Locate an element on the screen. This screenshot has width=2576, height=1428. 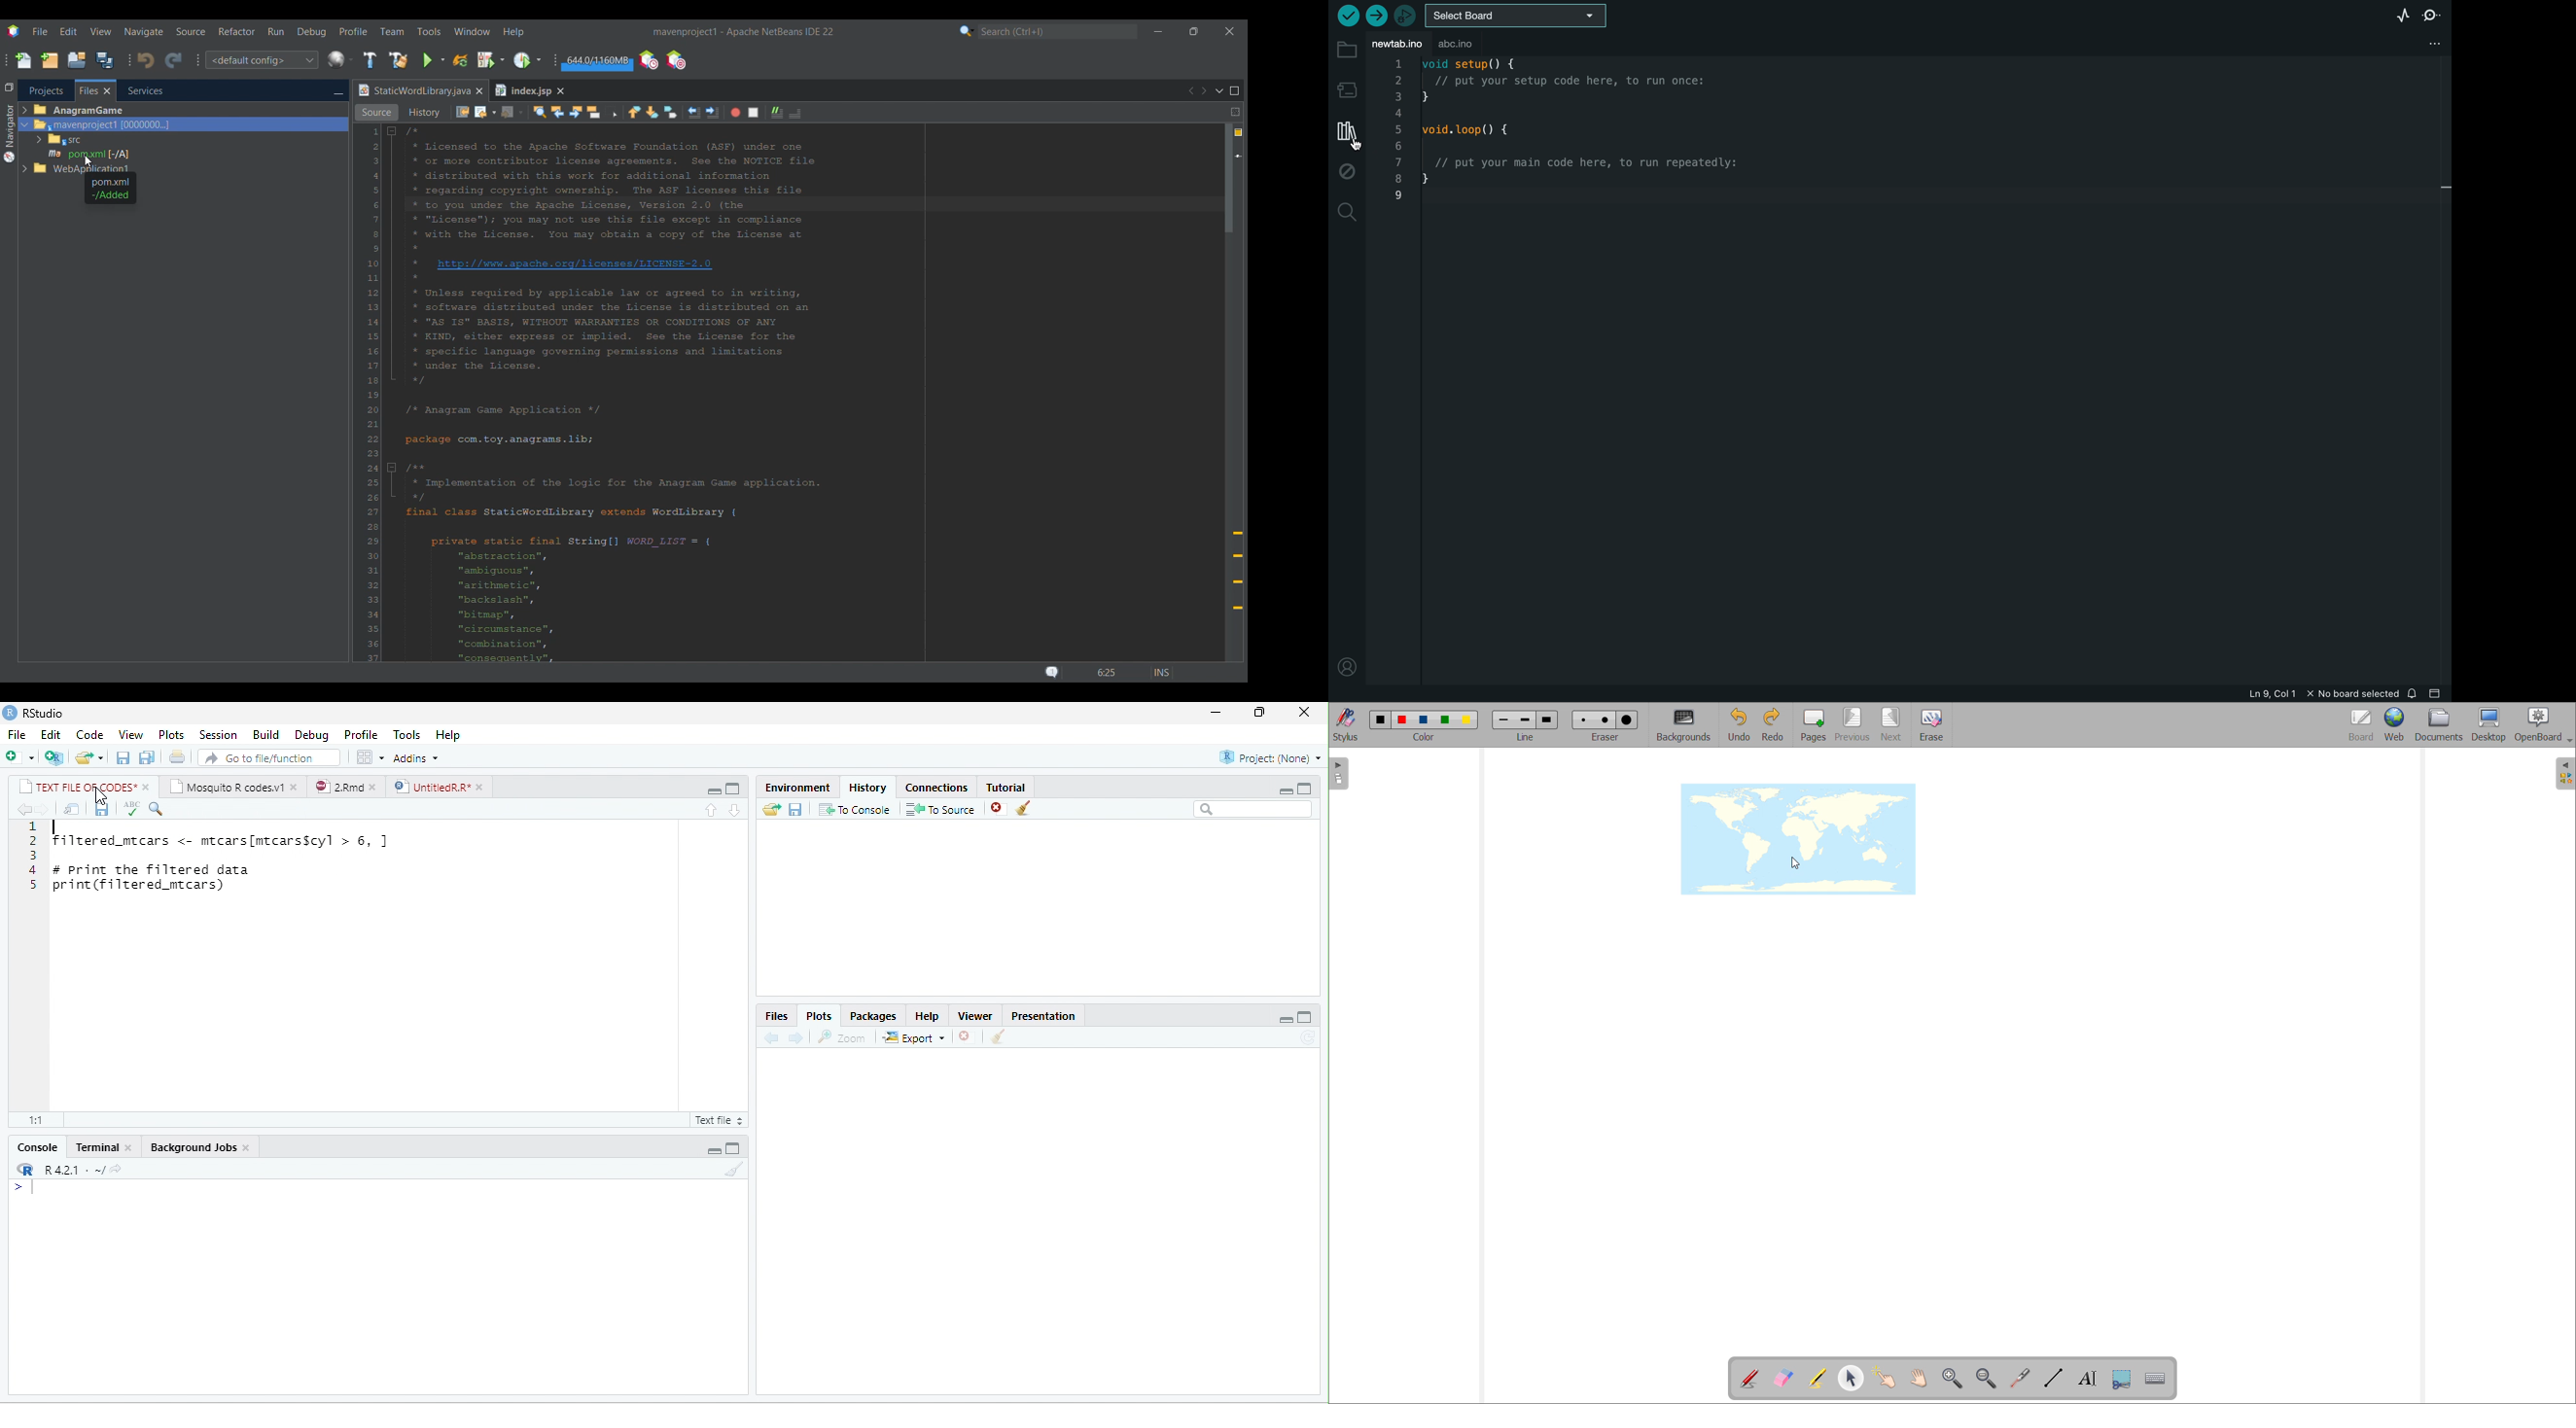
1:1 is located at coordinates (36, 1120).